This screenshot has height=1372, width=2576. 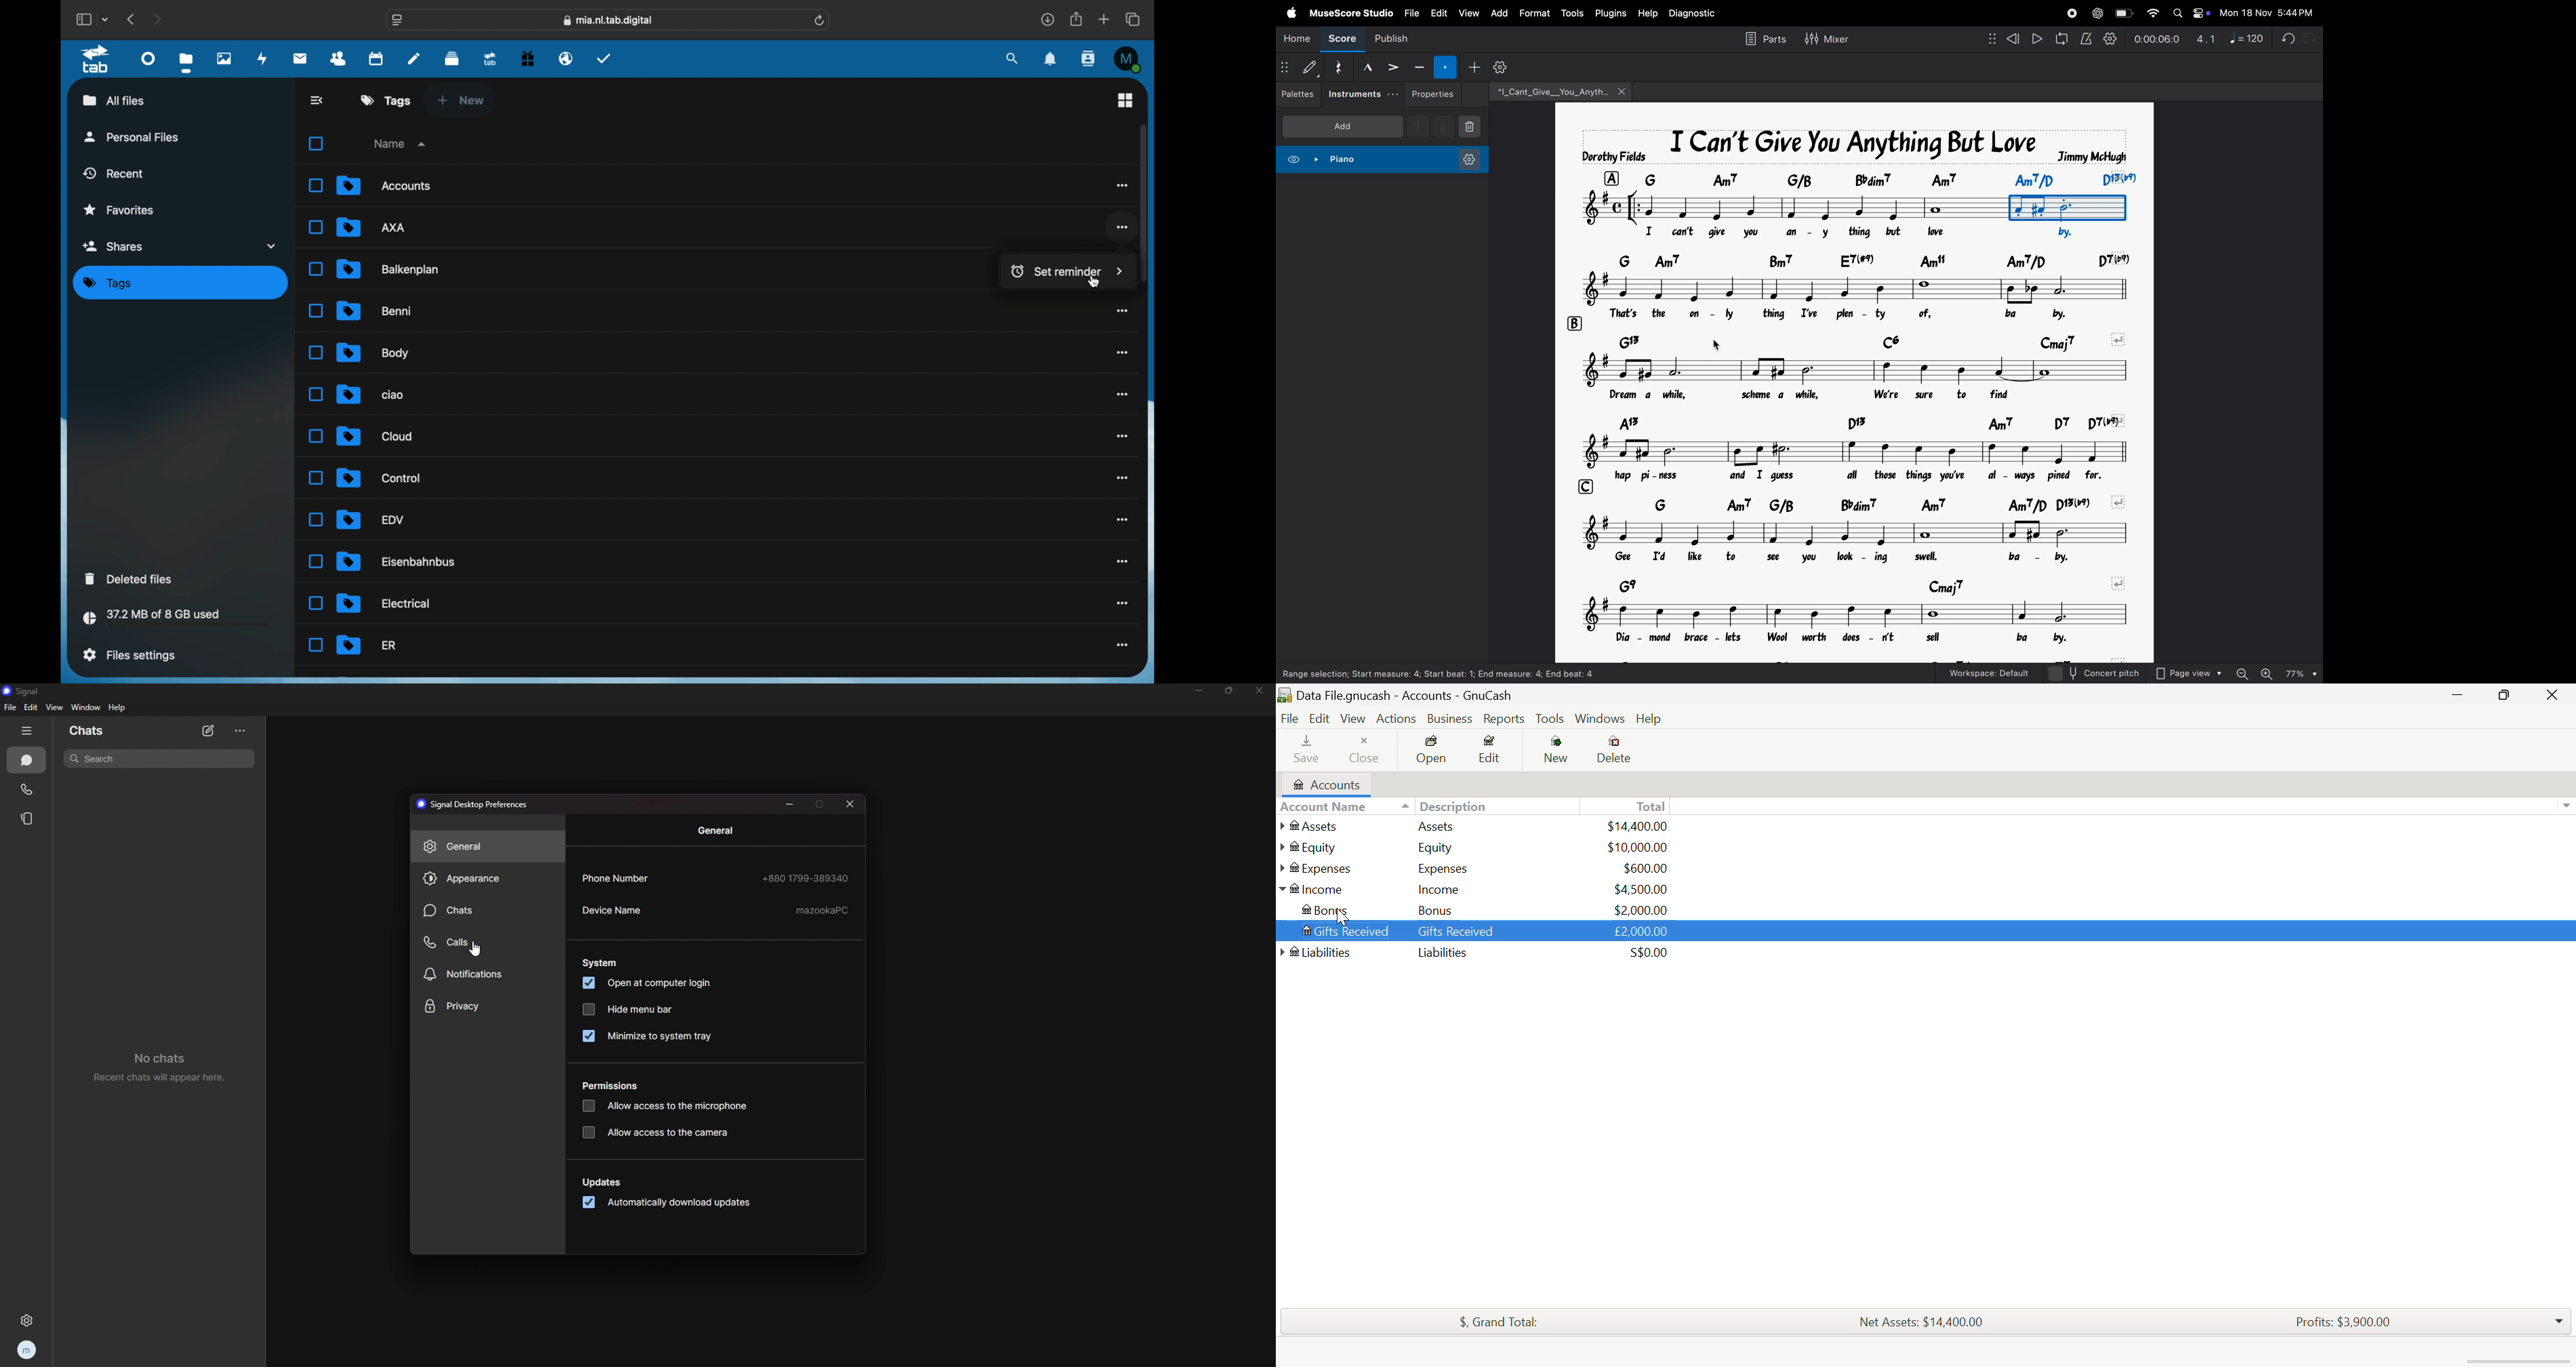 I want to click on file, so click(x=367, y=645).